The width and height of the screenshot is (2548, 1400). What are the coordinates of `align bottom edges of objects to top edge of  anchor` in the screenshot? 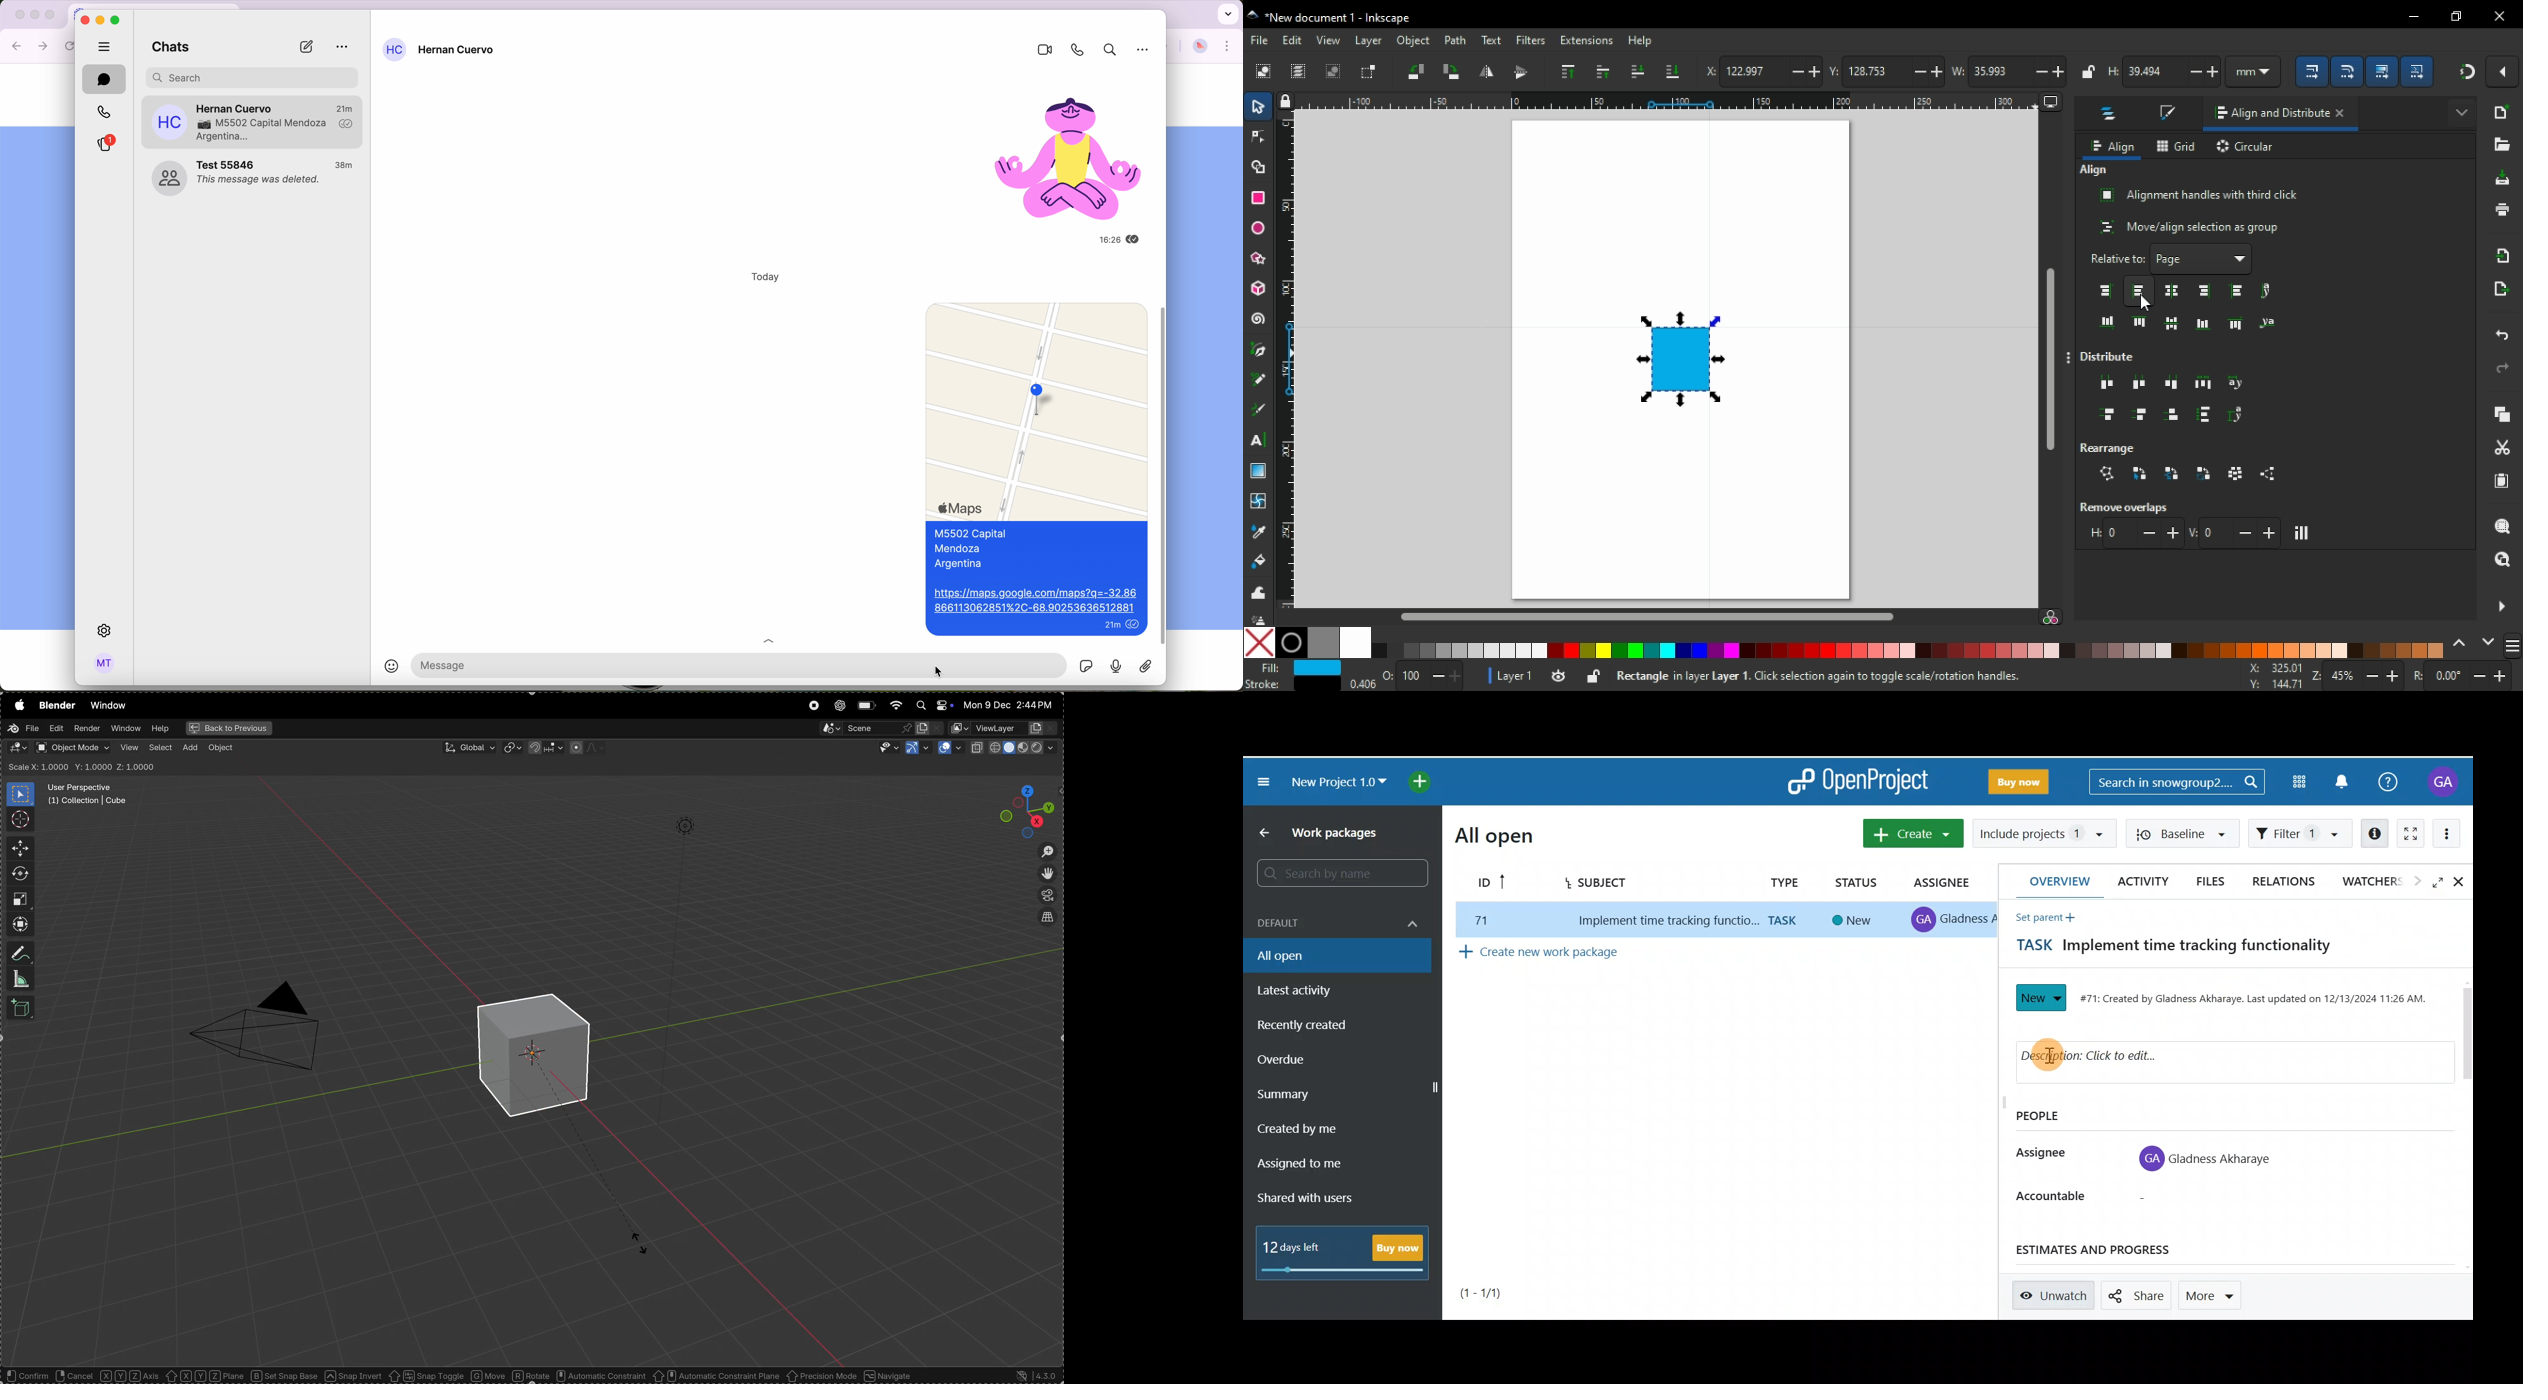 It's located at (2104, 319).